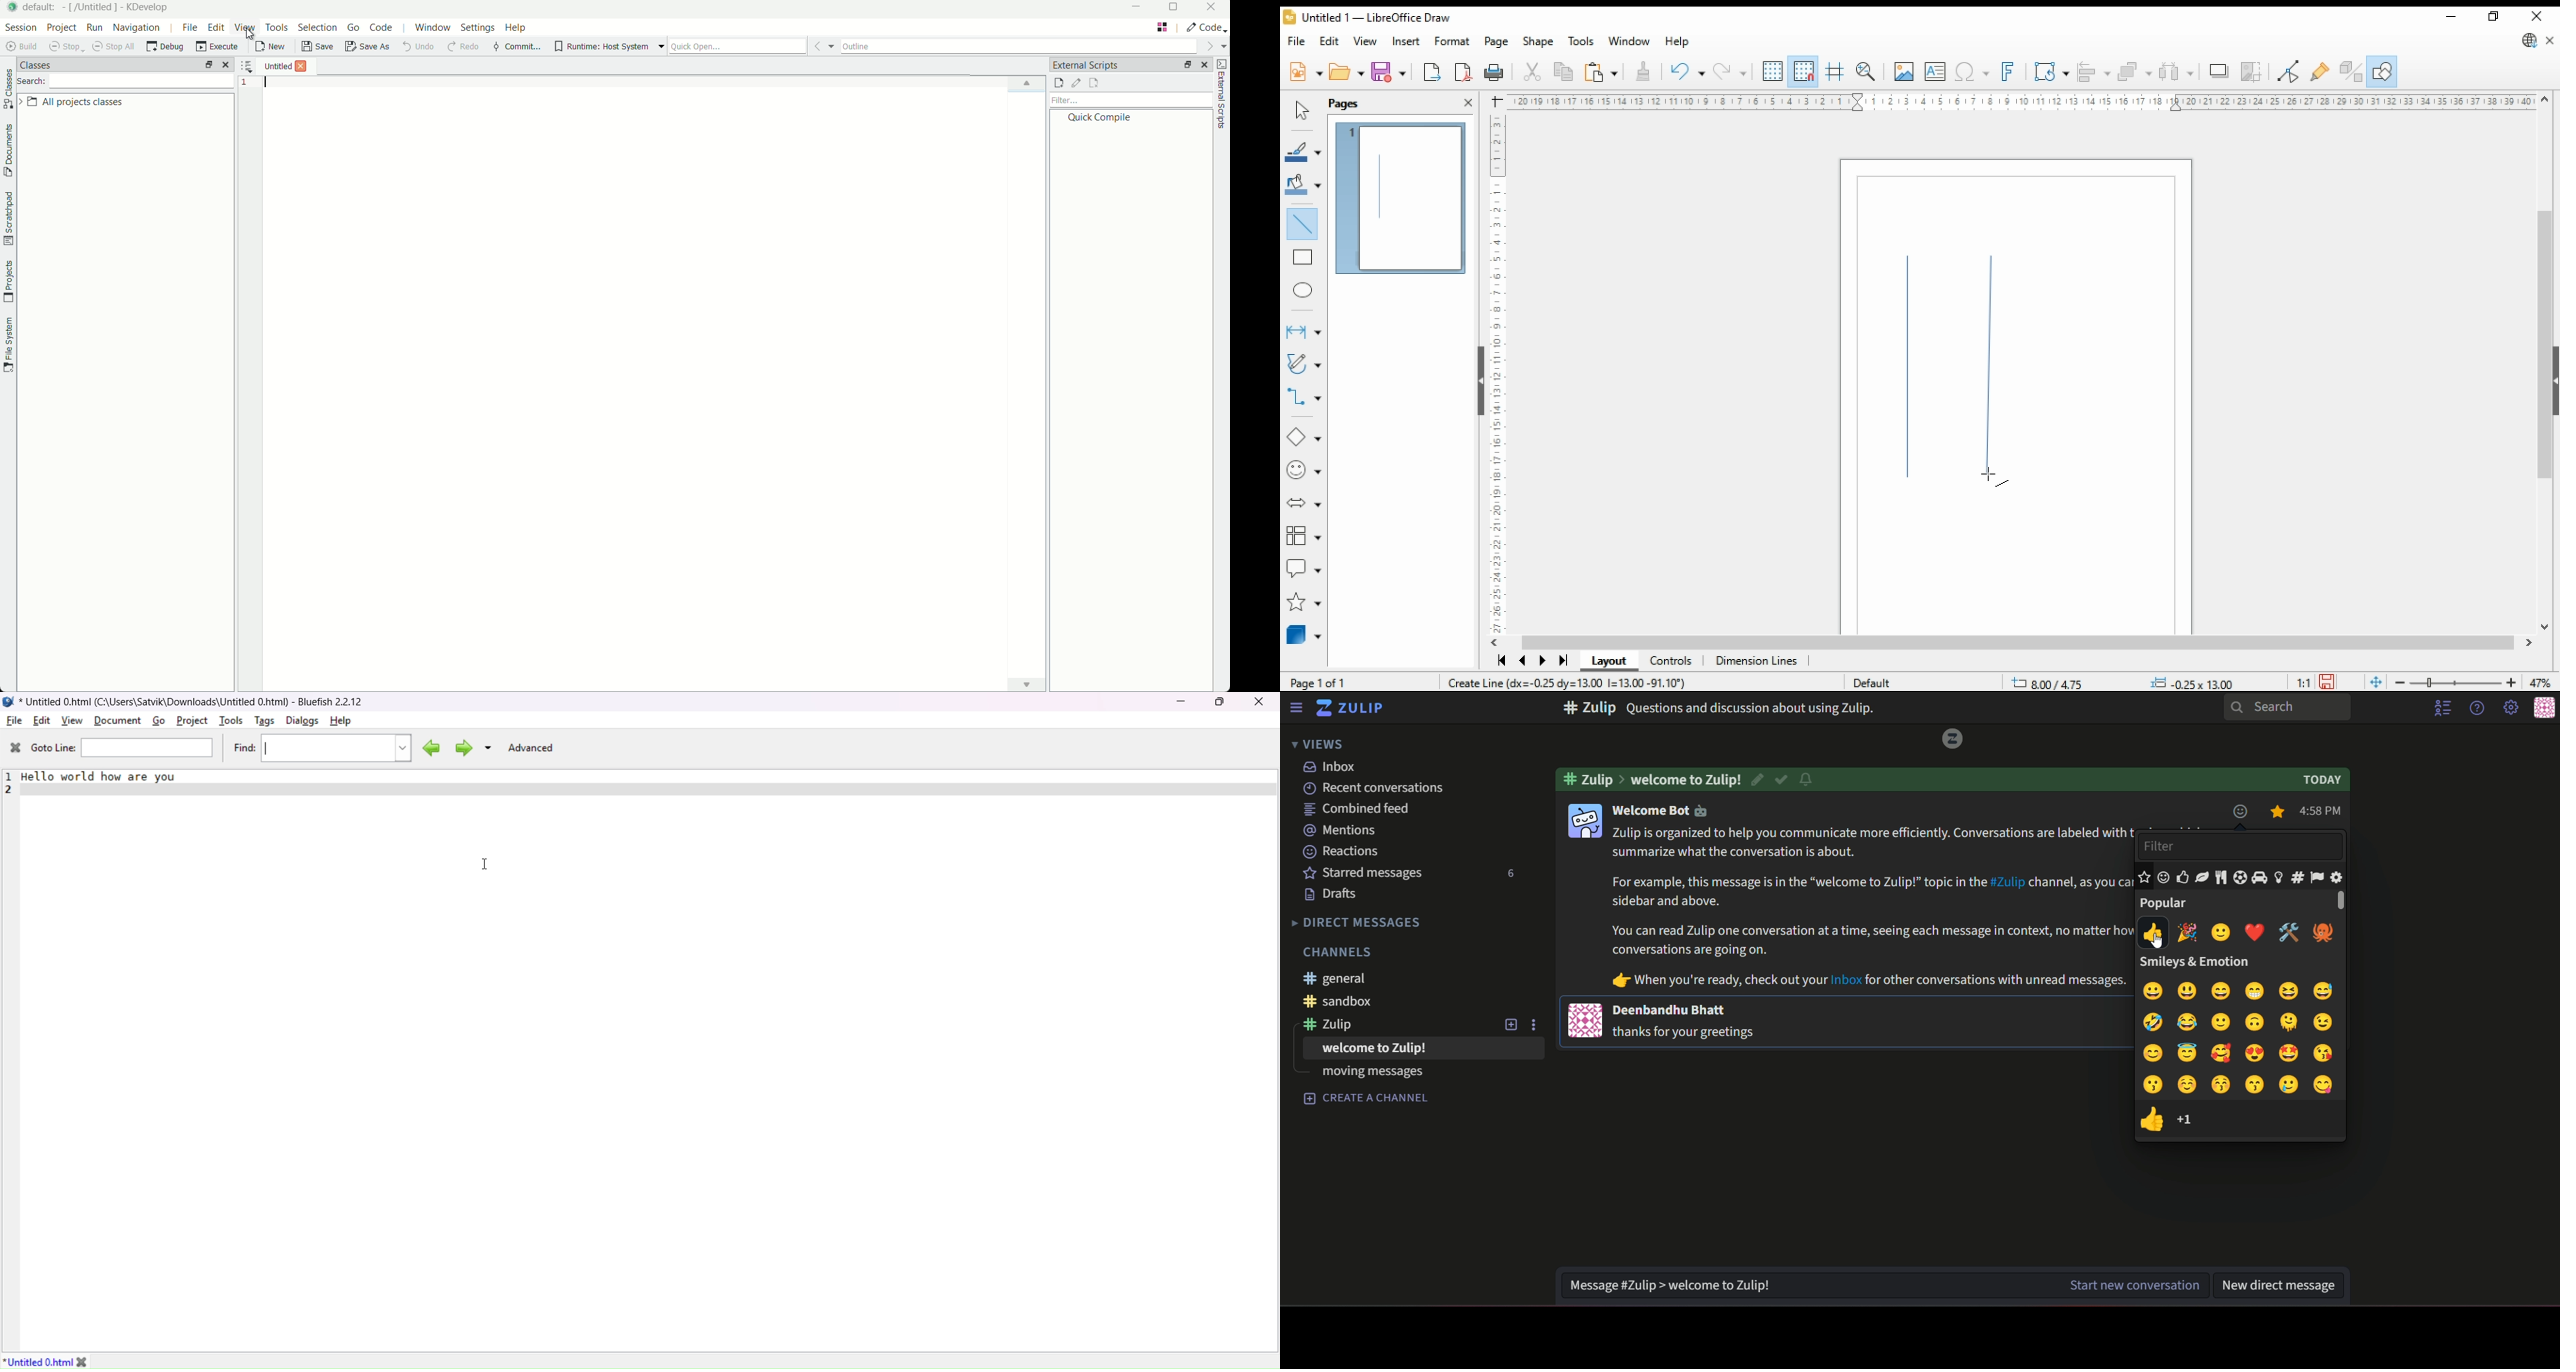 The height and width of the screenshot is (1372, 2576). I want to click on window, so click(1628, 42).